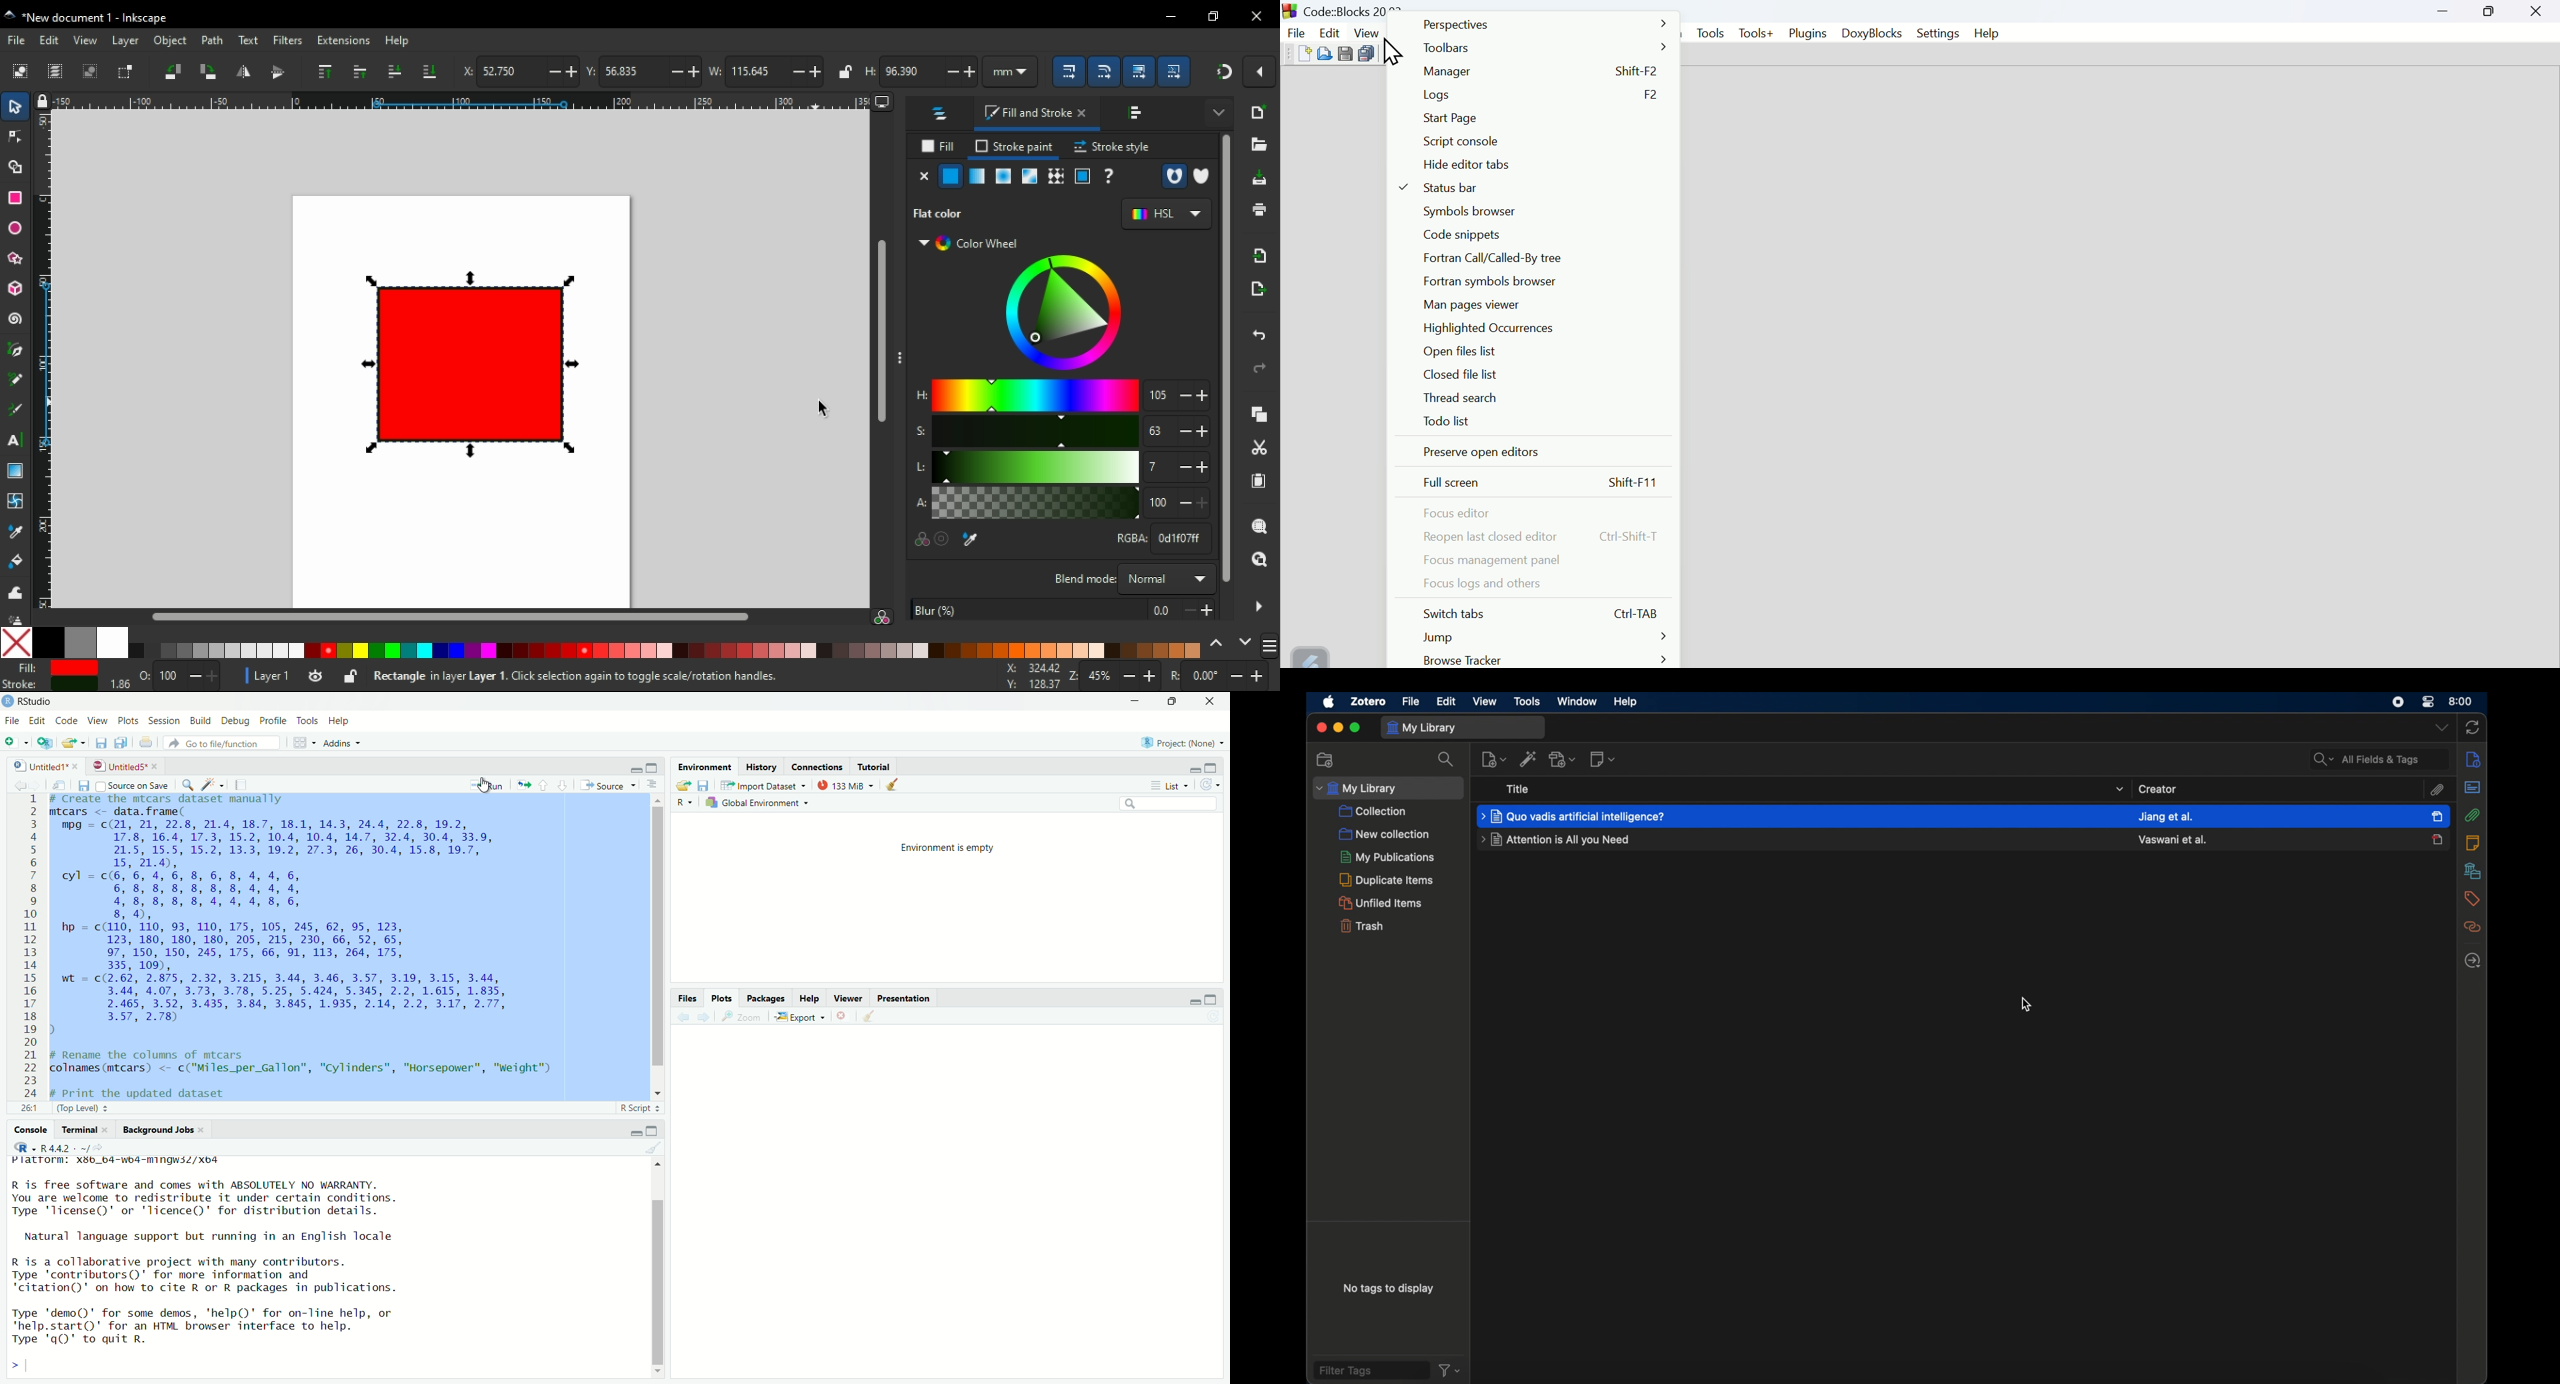  What do you see at coordinates (723, 998) in the screenshot?
I see `Plots` at bounding box center [723, 998].